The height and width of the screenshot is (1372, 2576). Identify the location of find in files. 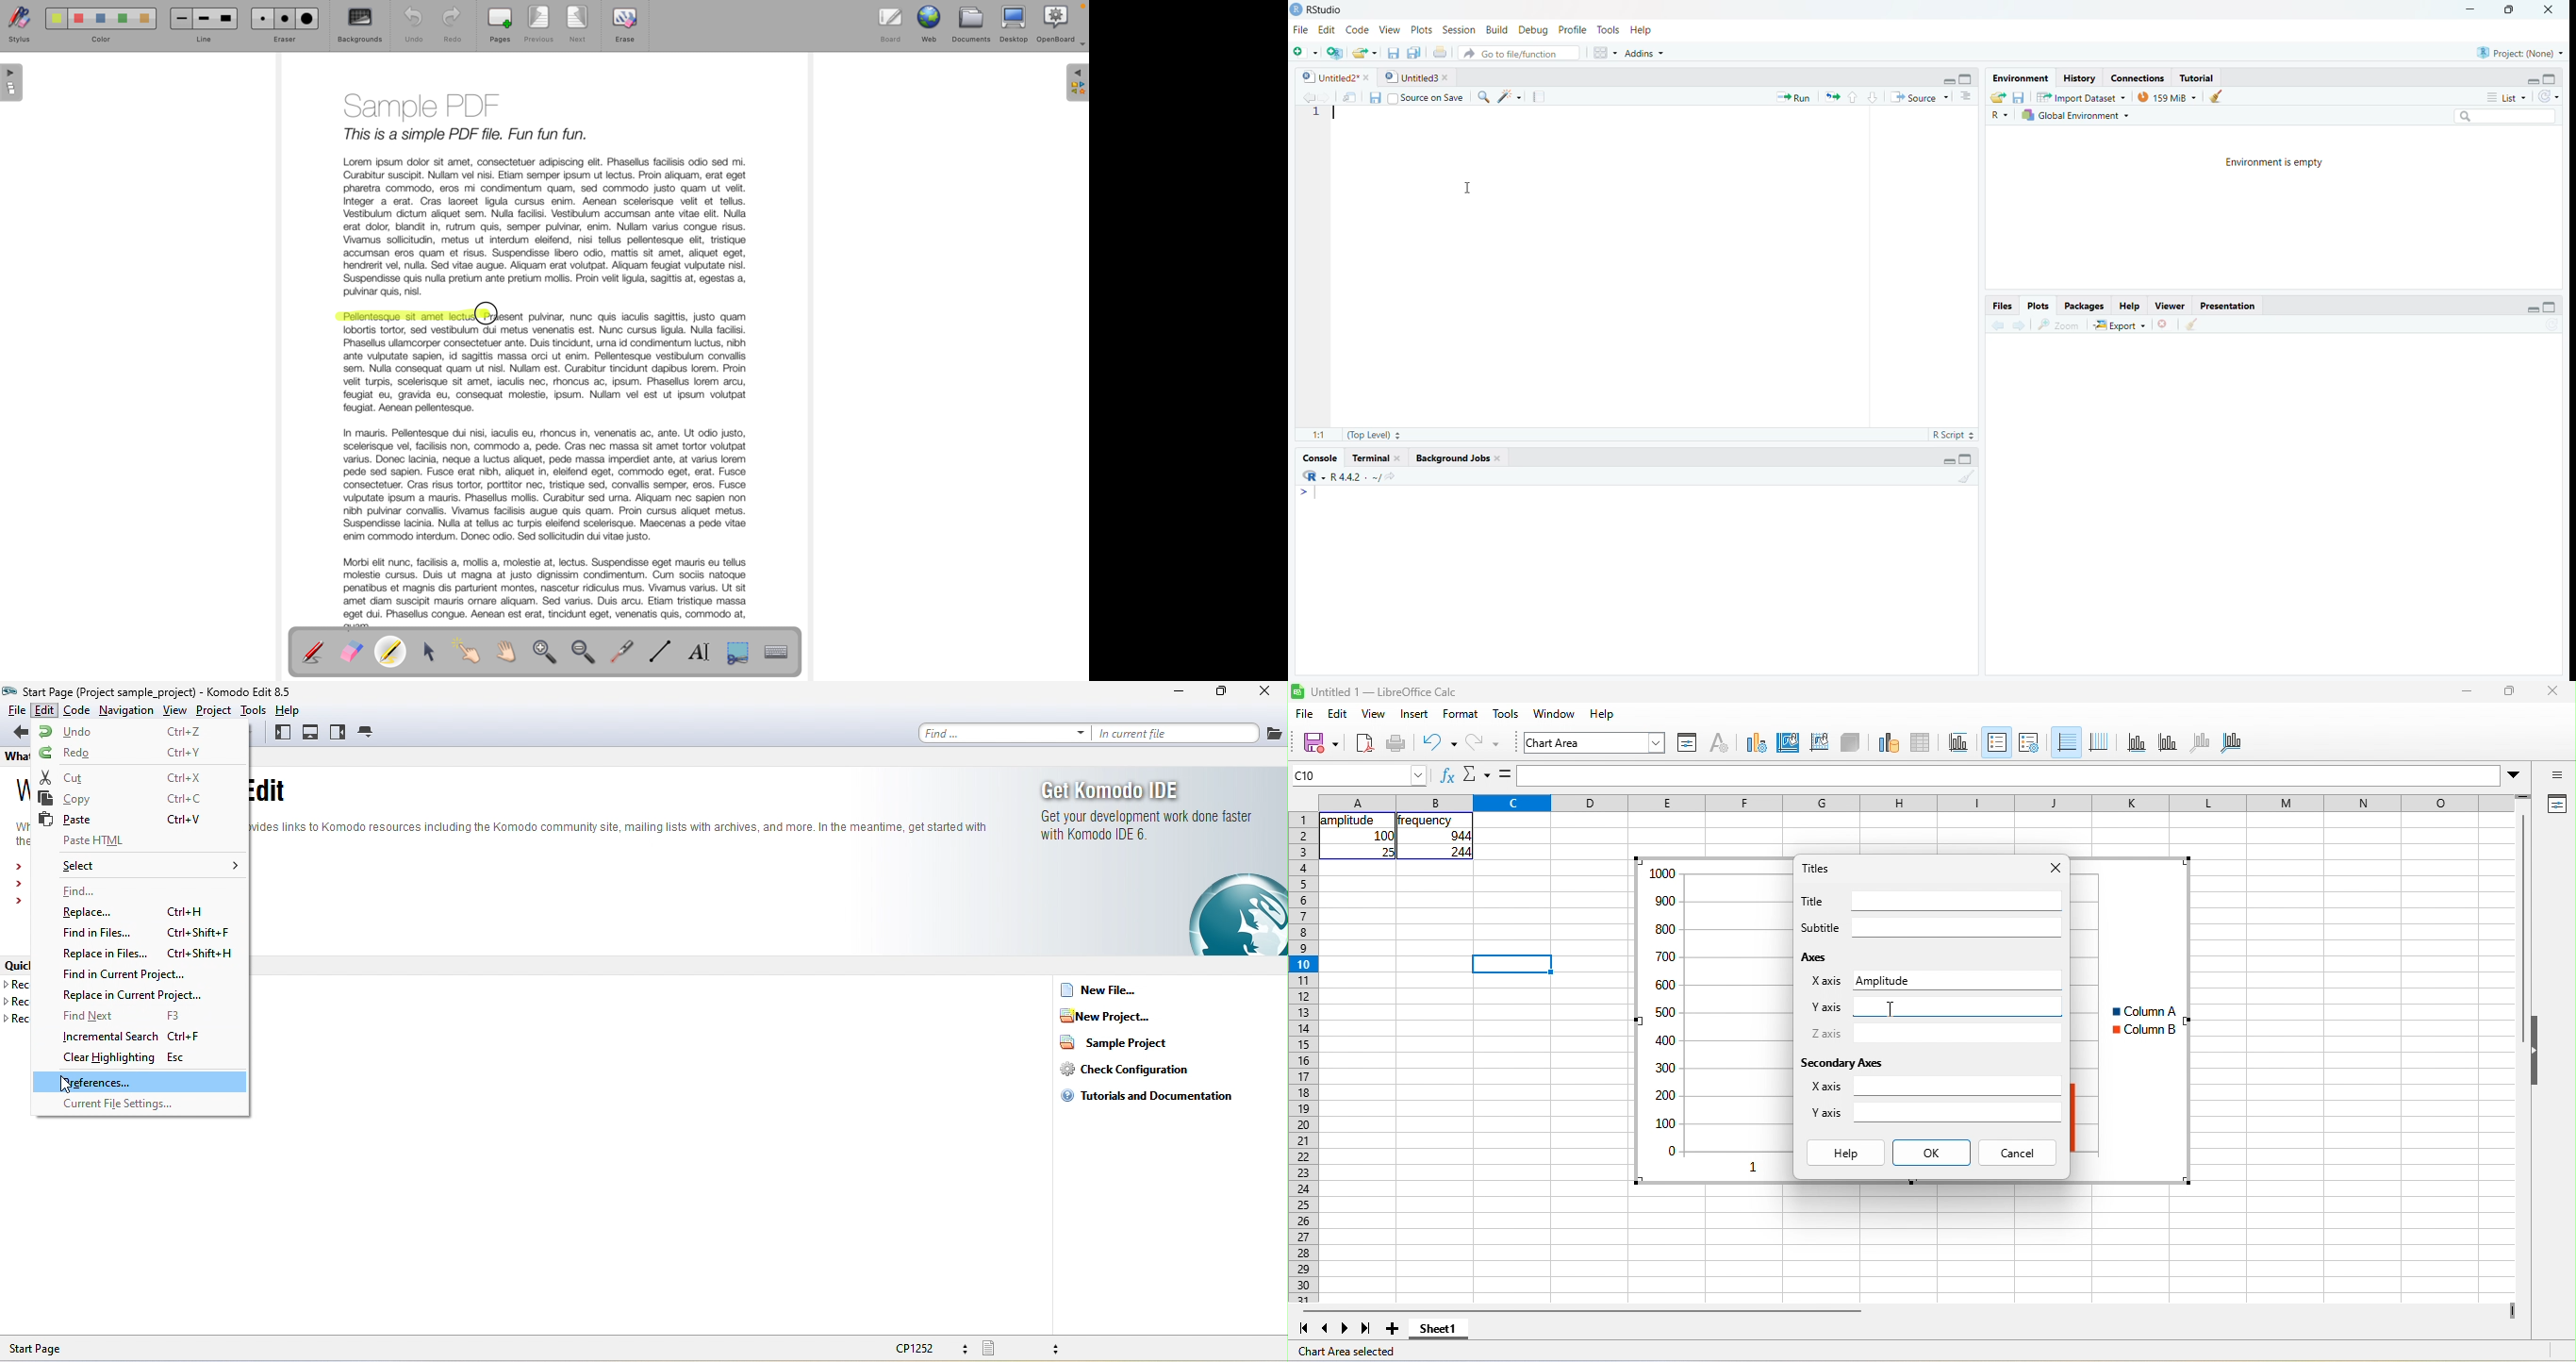
(148, 933).